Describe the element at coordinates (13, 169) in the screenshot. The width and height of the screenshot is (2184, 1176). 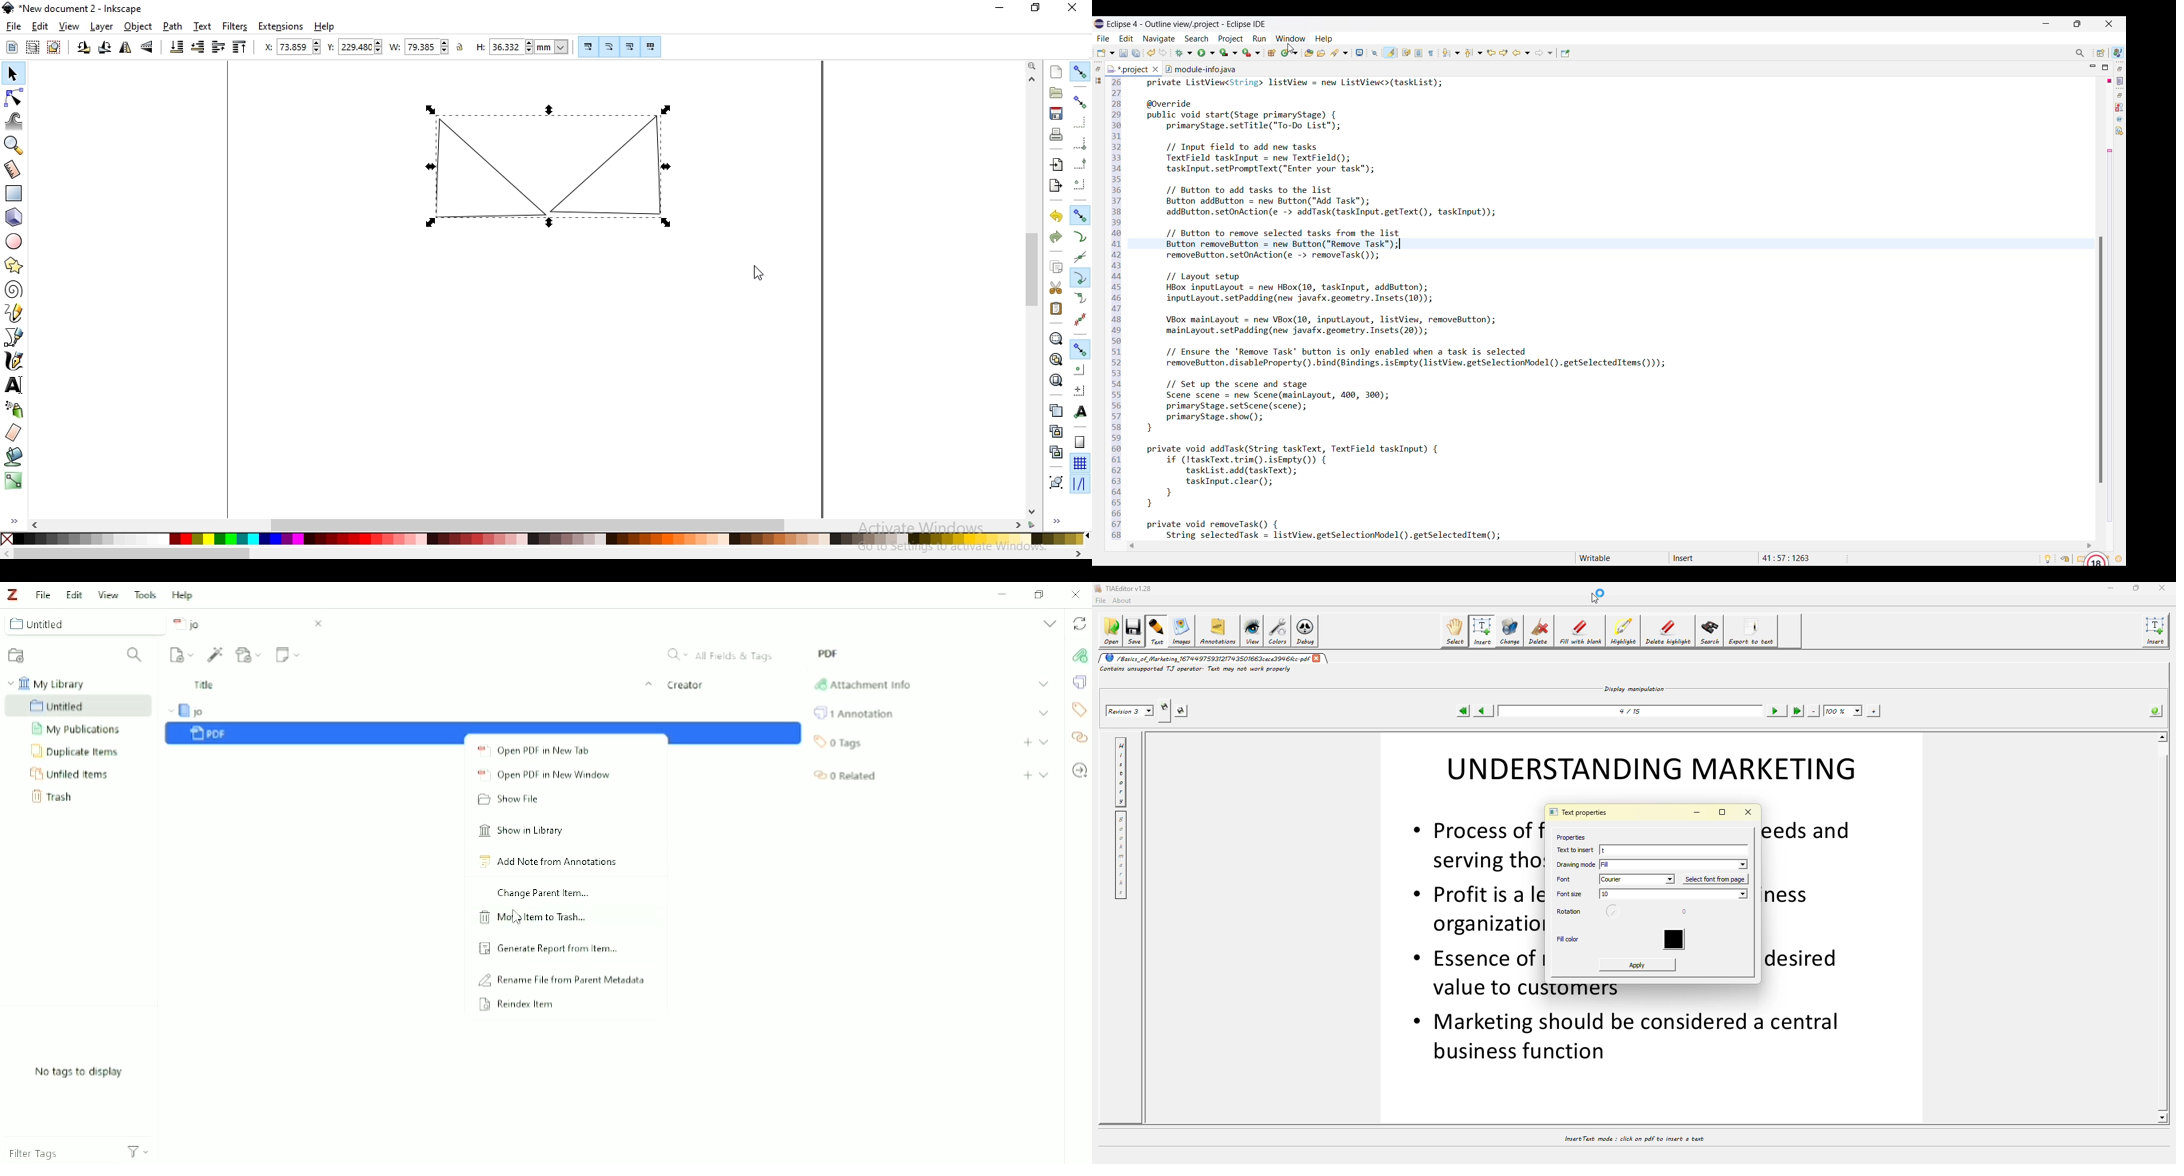
I see `measurement tool ` at that location.